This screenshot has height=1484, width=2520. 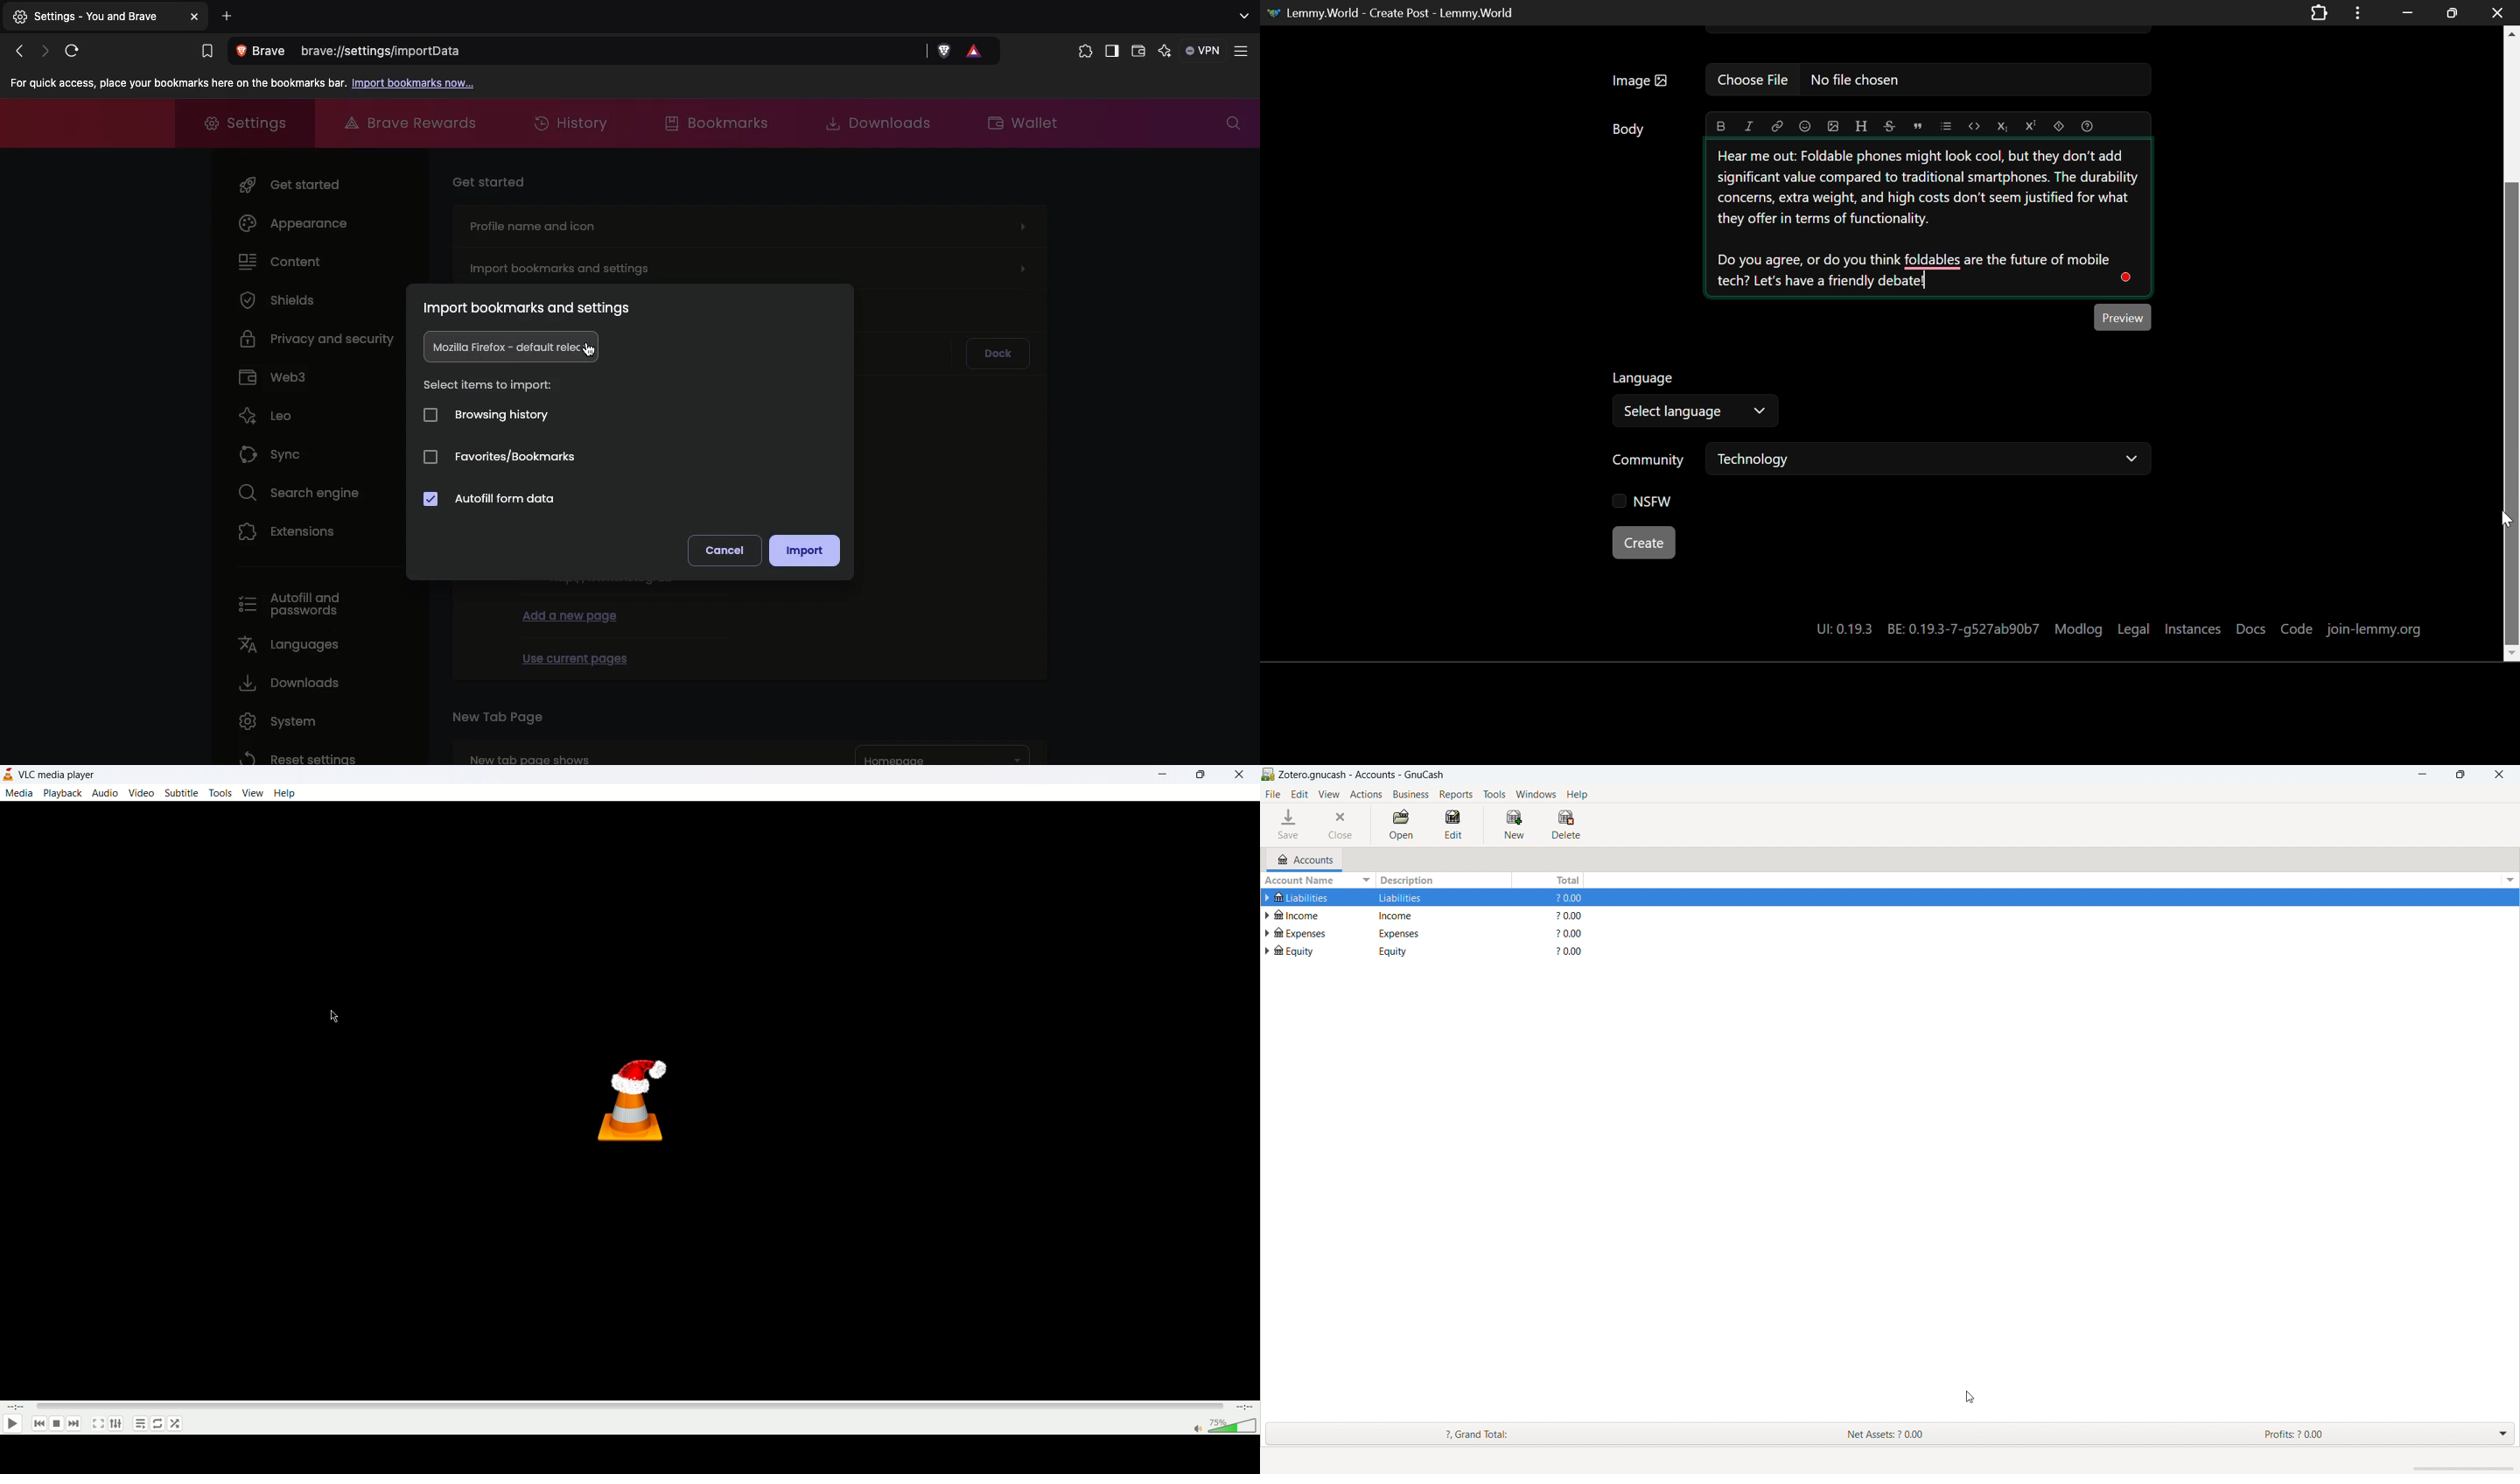 What do you see at coordinates (747, 223) in the screenshot?
I see `Profile name and icon` at bounding box center [747, 223].